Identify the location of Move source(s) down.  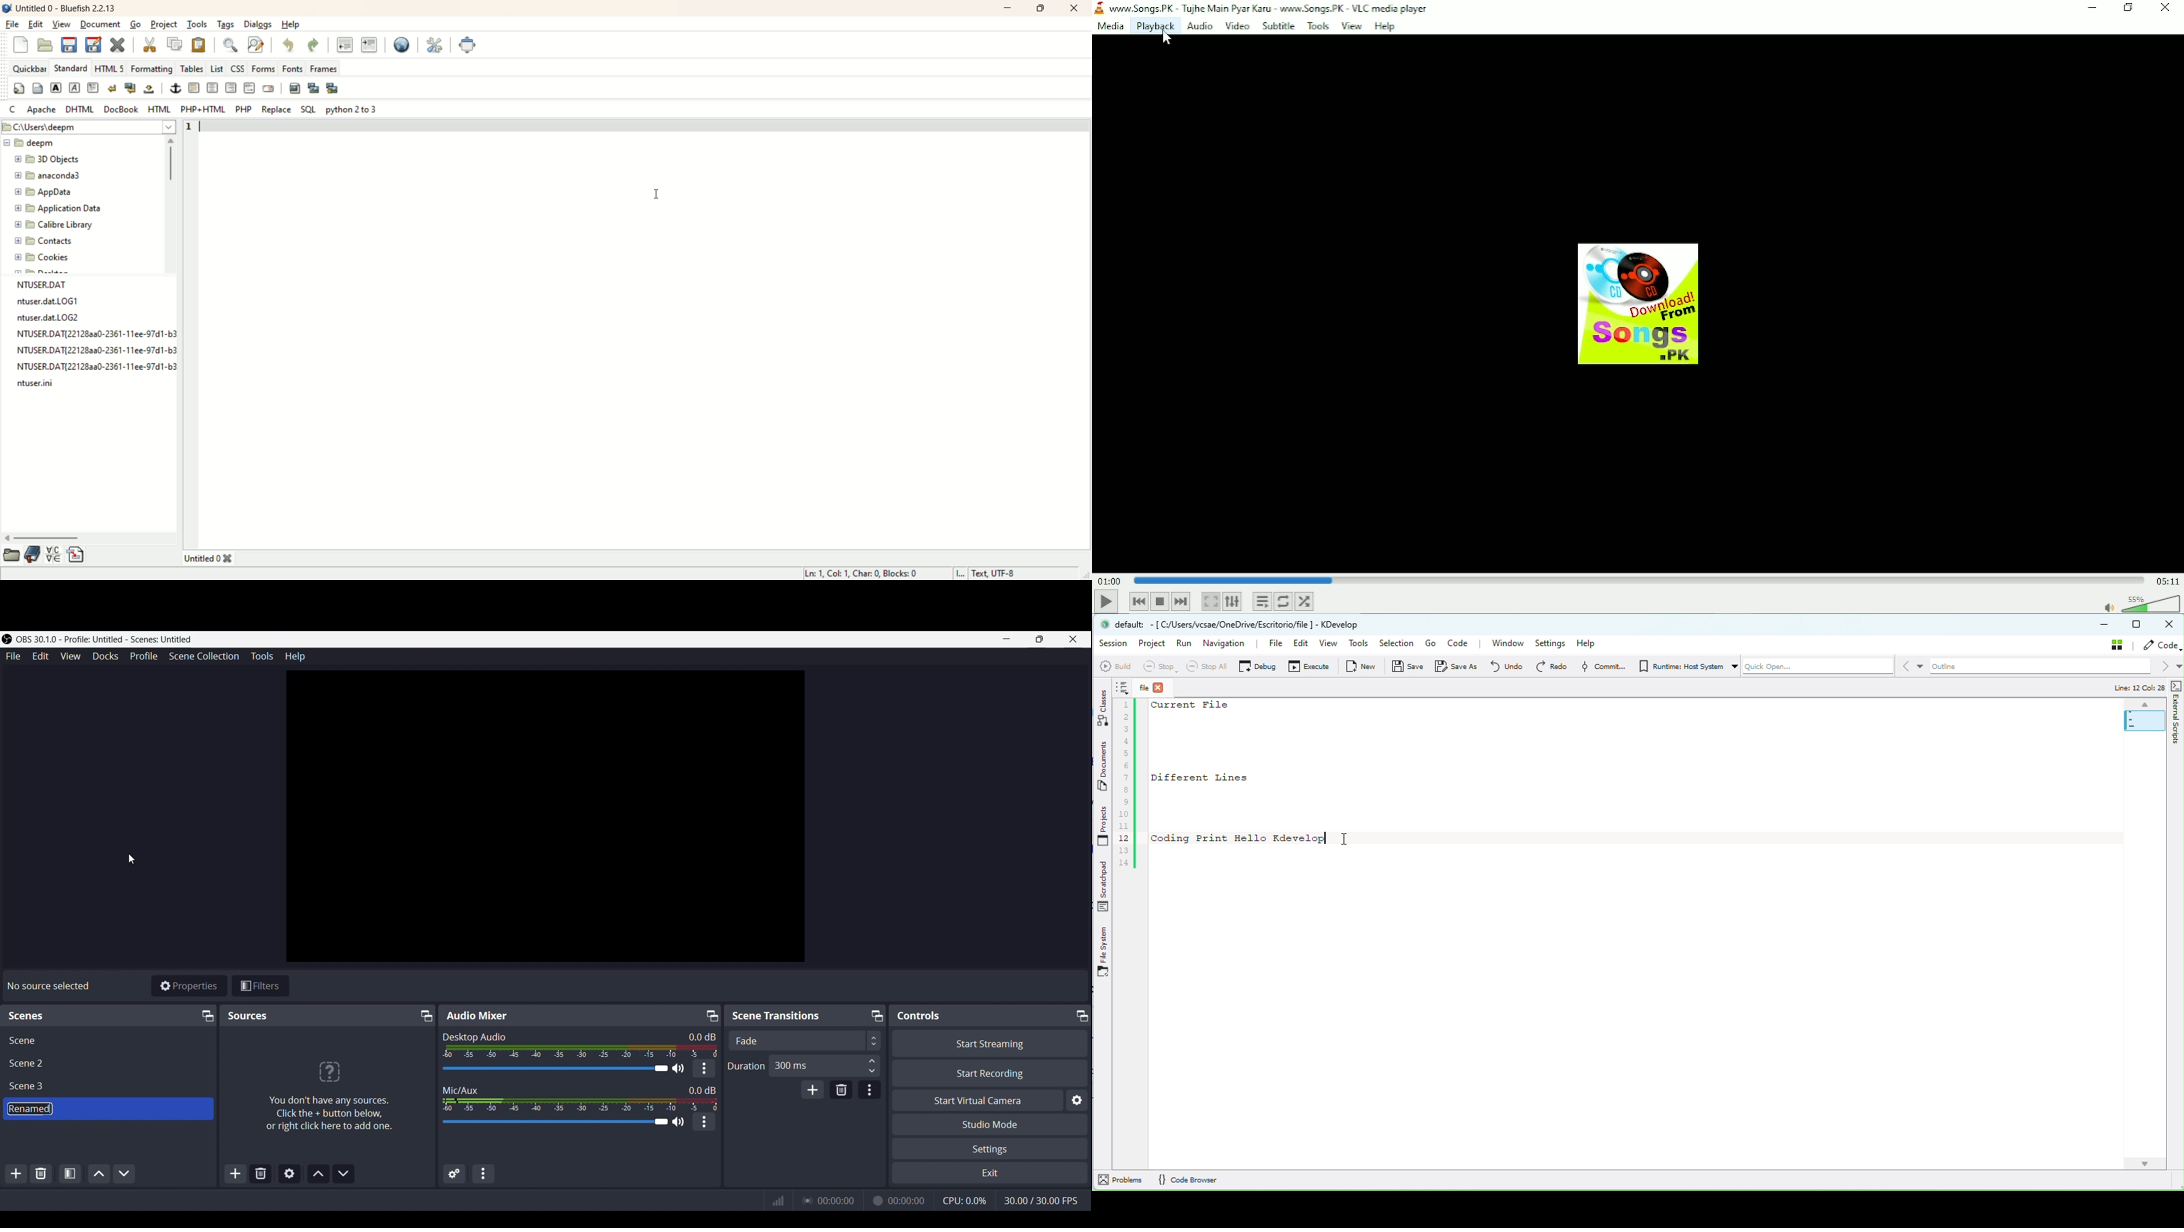
(343, 1172).